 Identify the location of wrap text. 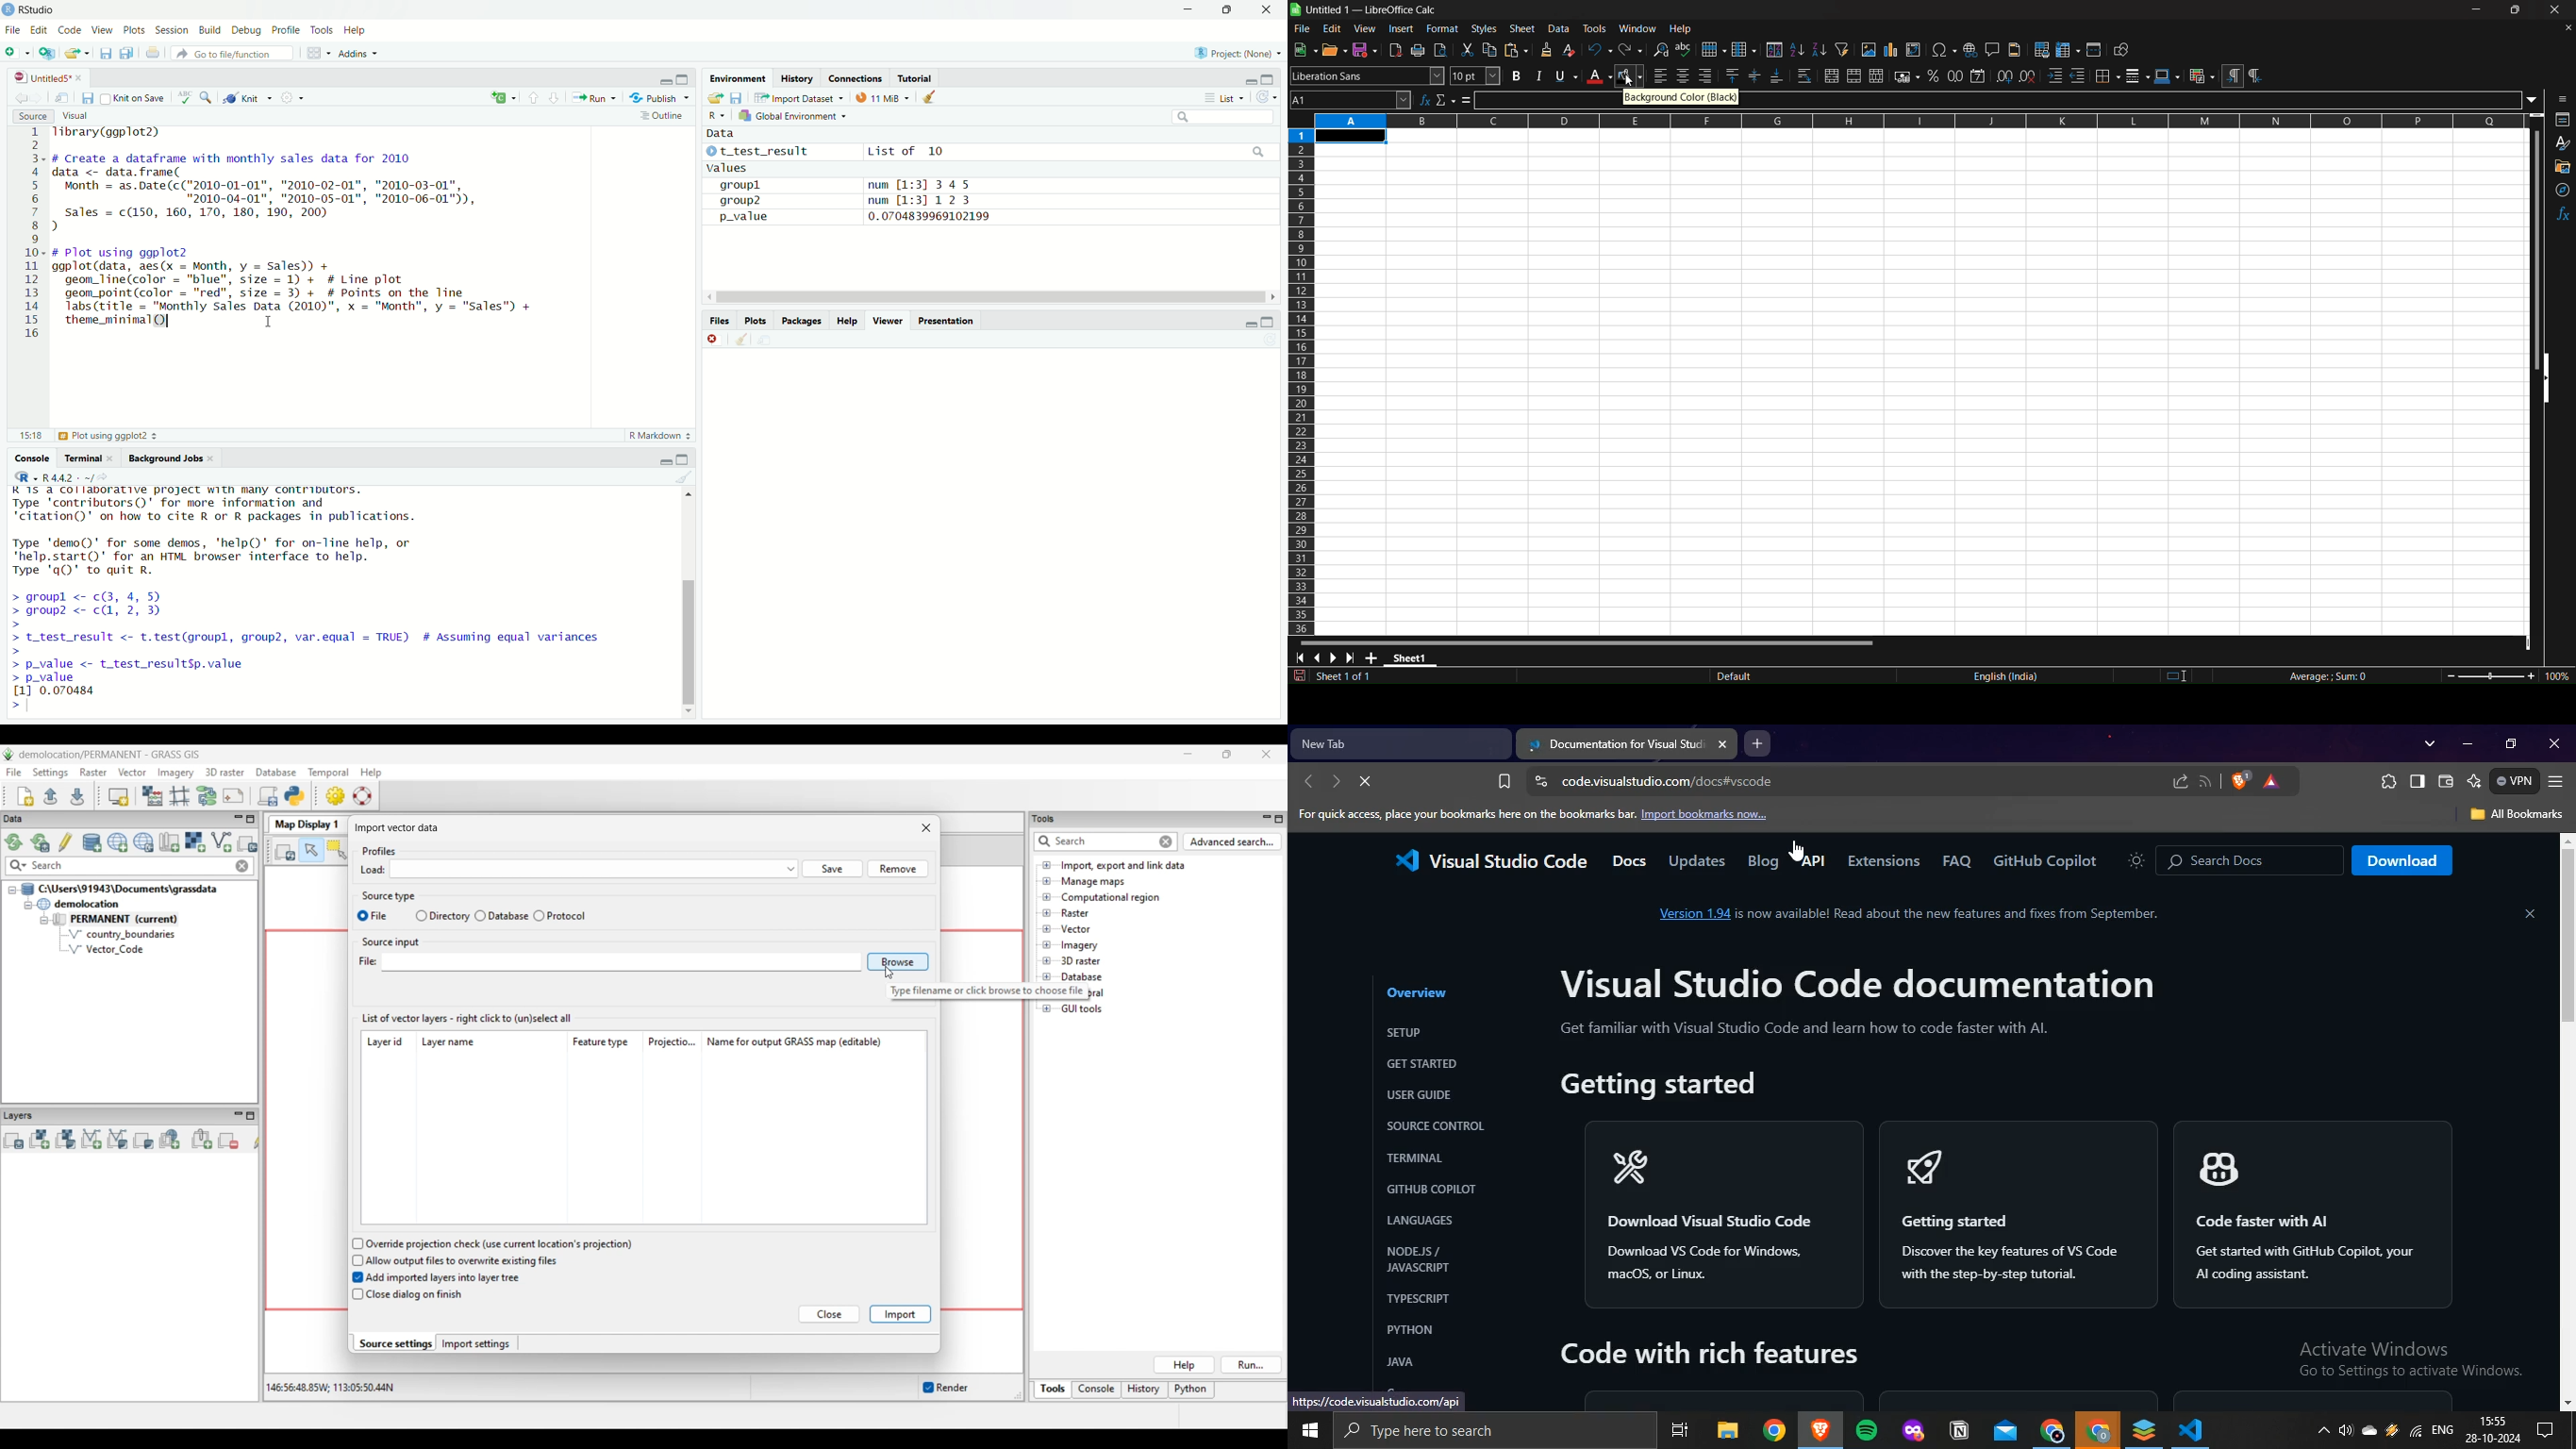
(1804, 75).